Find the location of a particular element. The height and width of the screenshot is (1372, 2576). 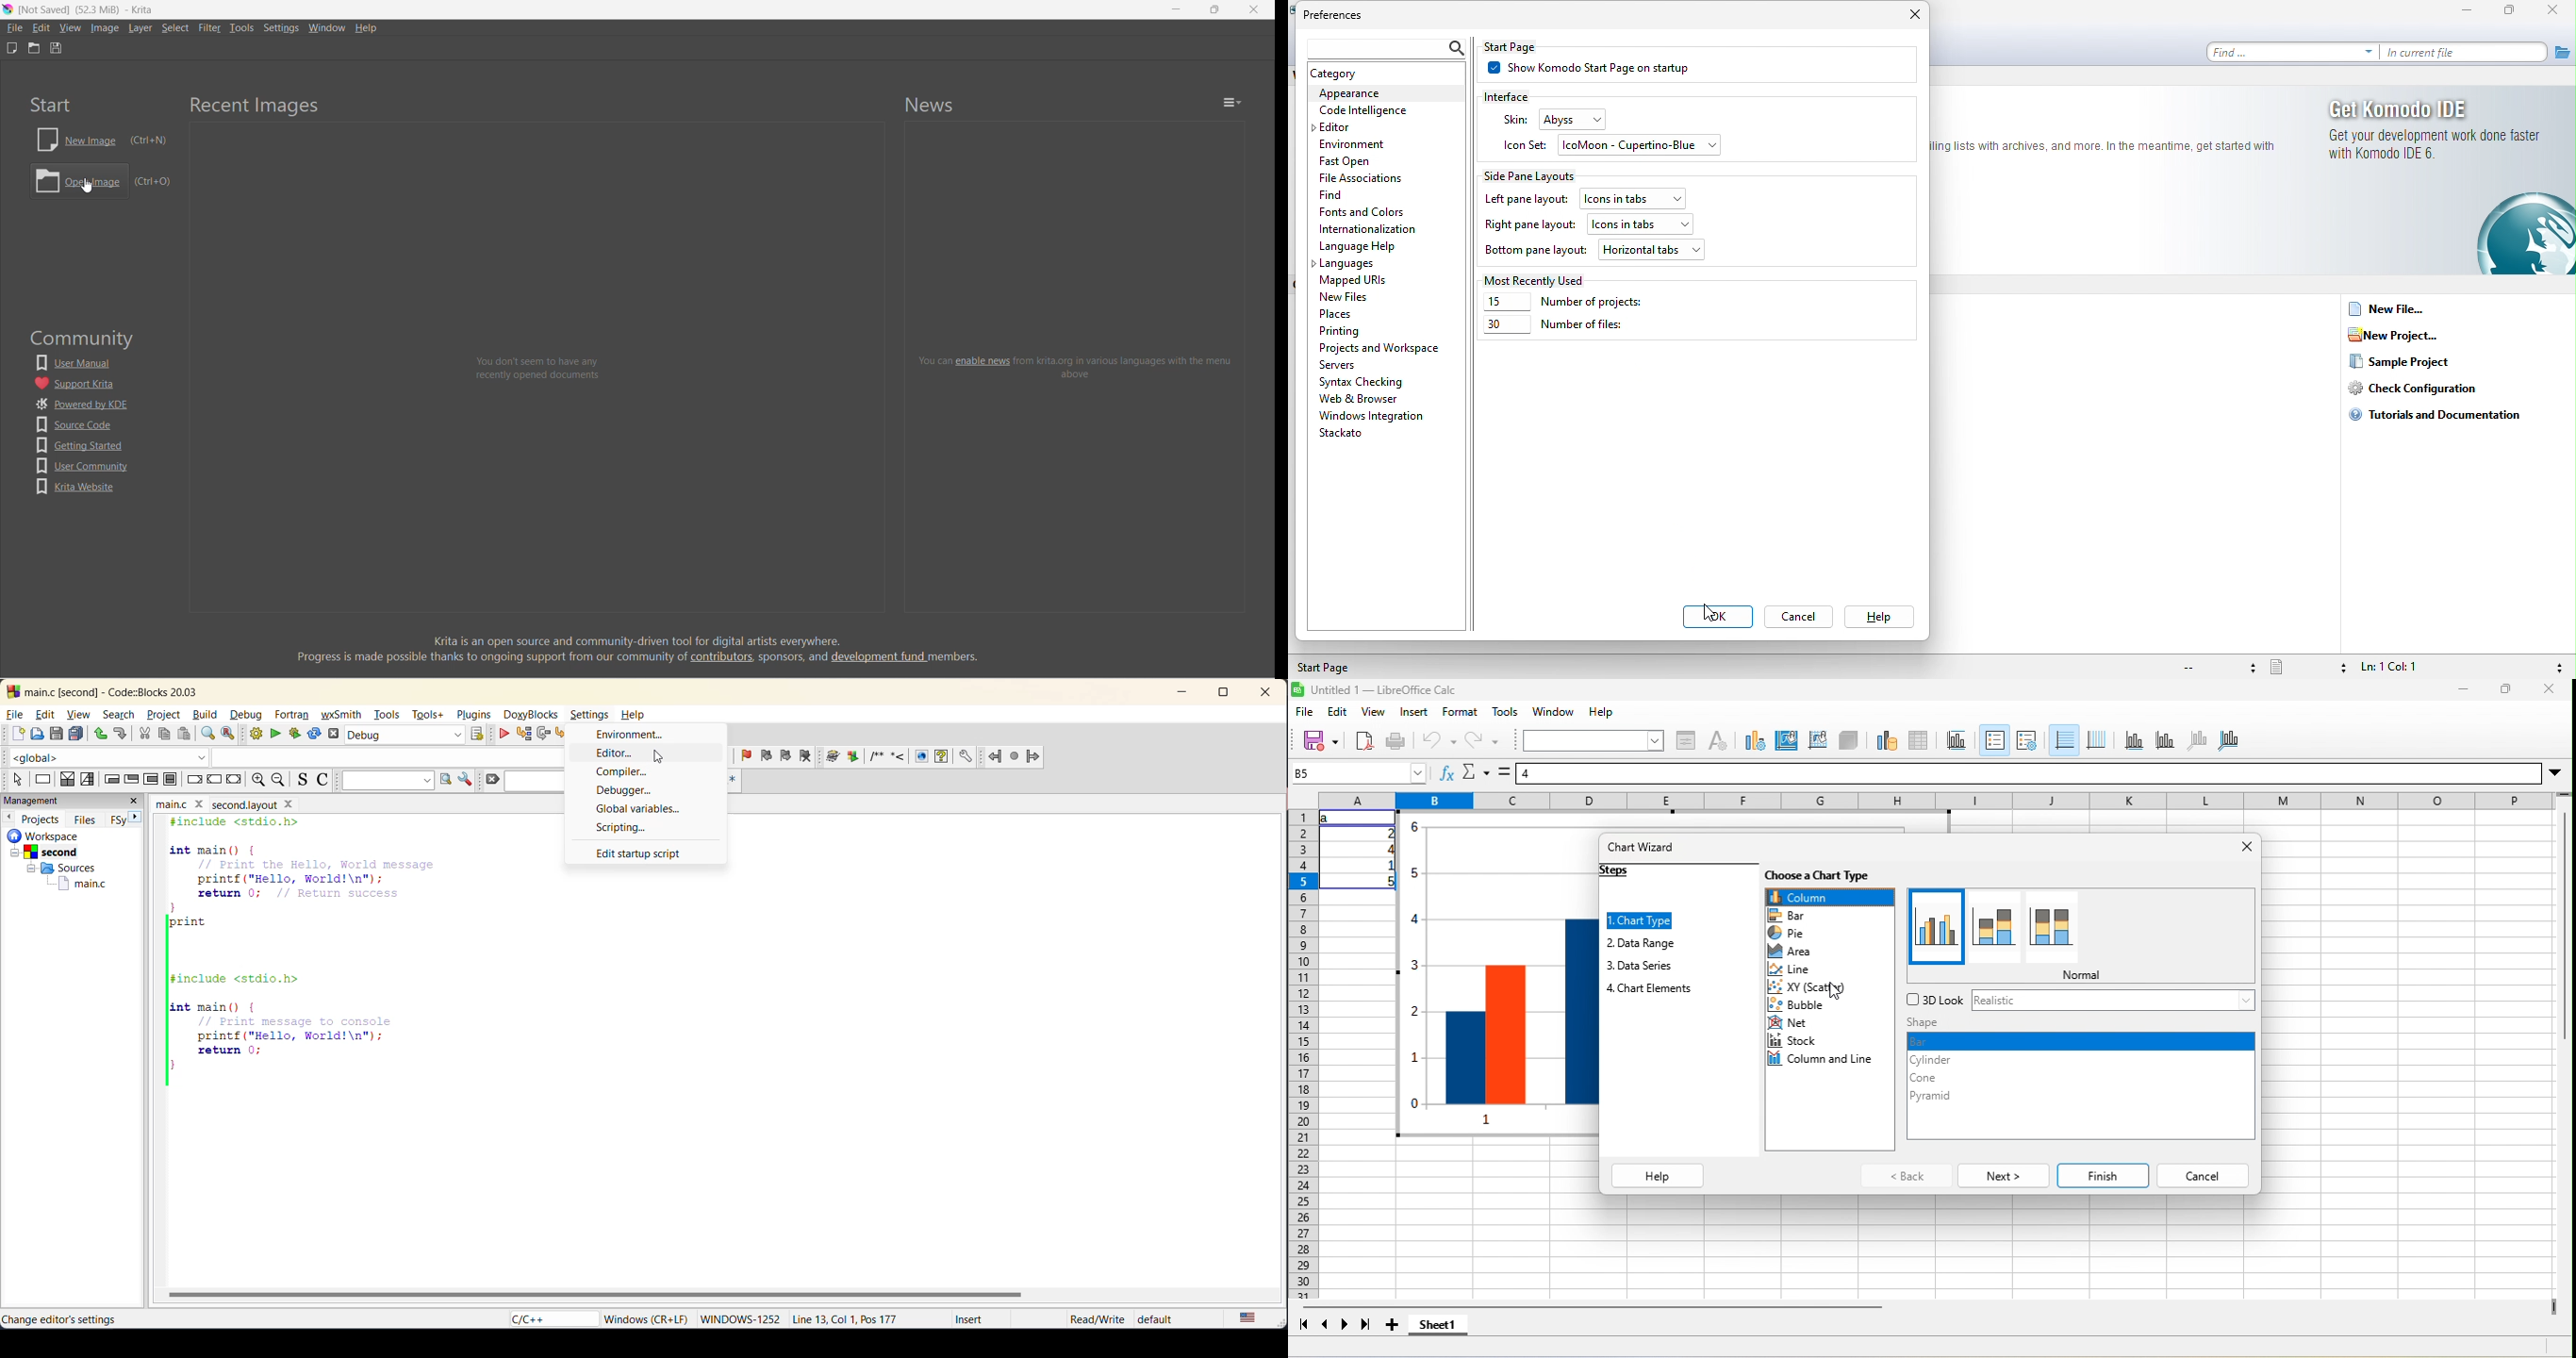

maximize is located at coordinates (1222, 695).